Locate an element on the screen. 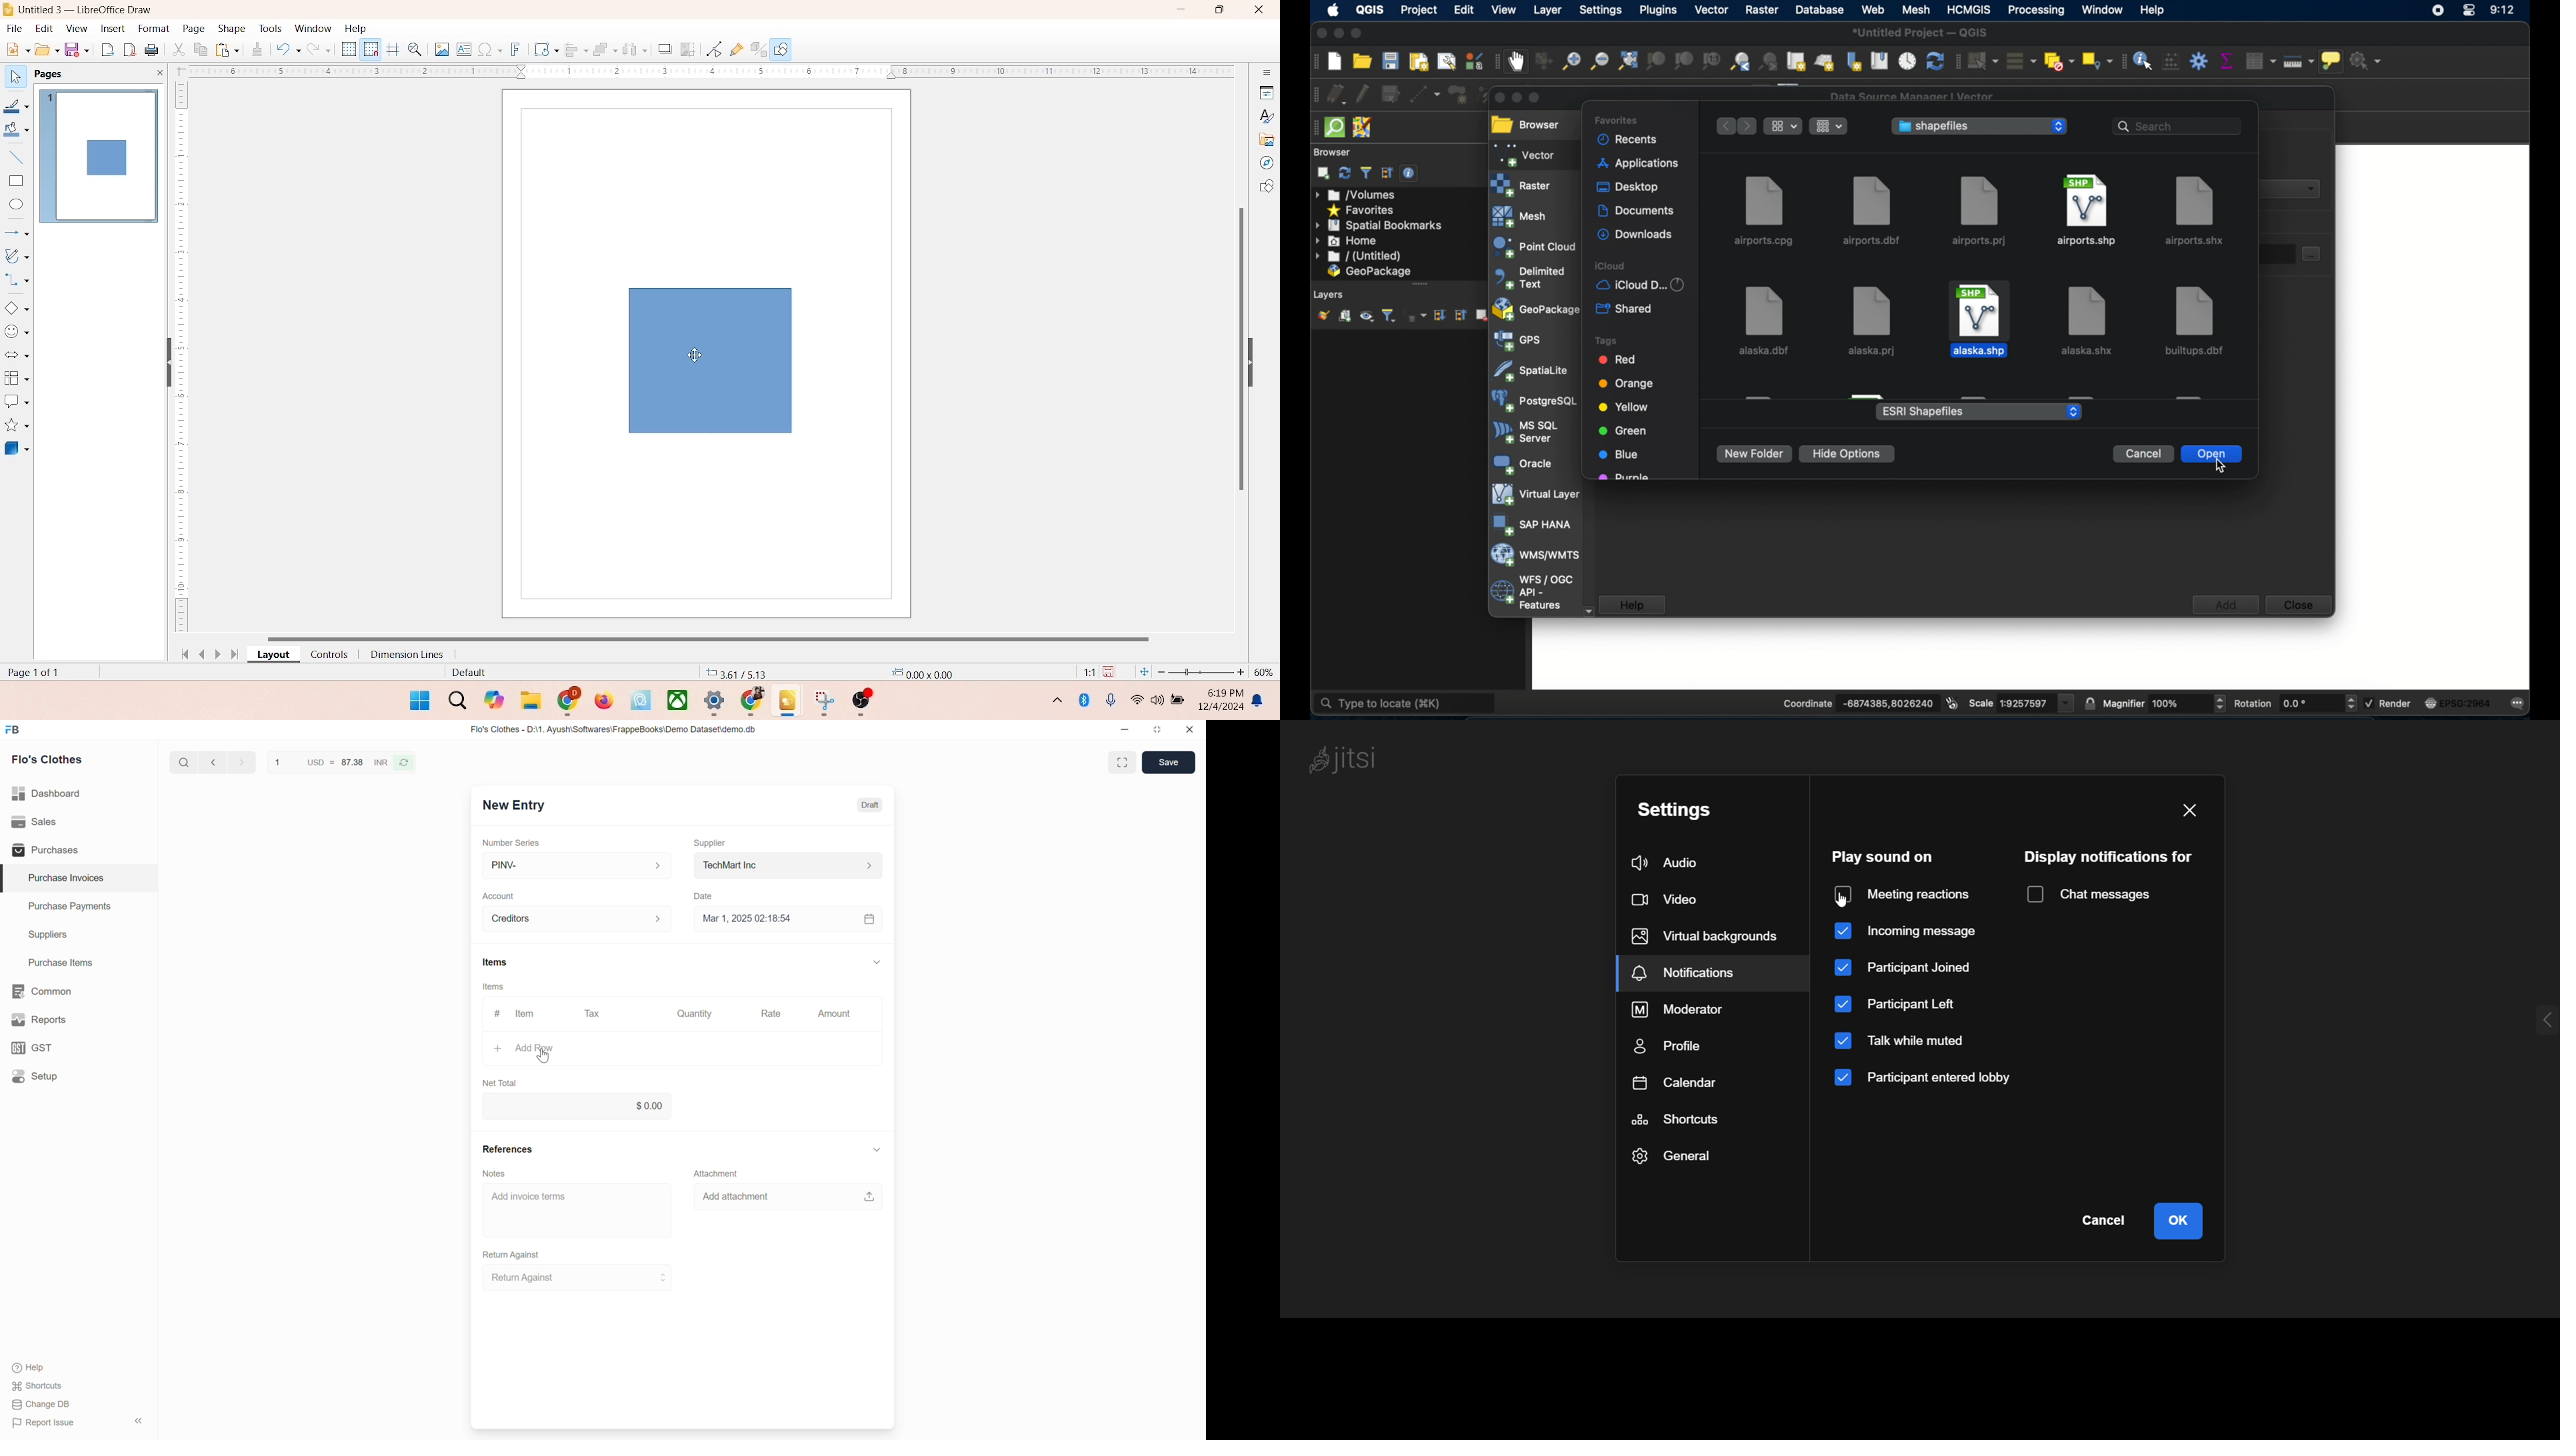 The width and height of the screenshot is (2576, 1456). gluepoint function is located at coordinates (735, 50).